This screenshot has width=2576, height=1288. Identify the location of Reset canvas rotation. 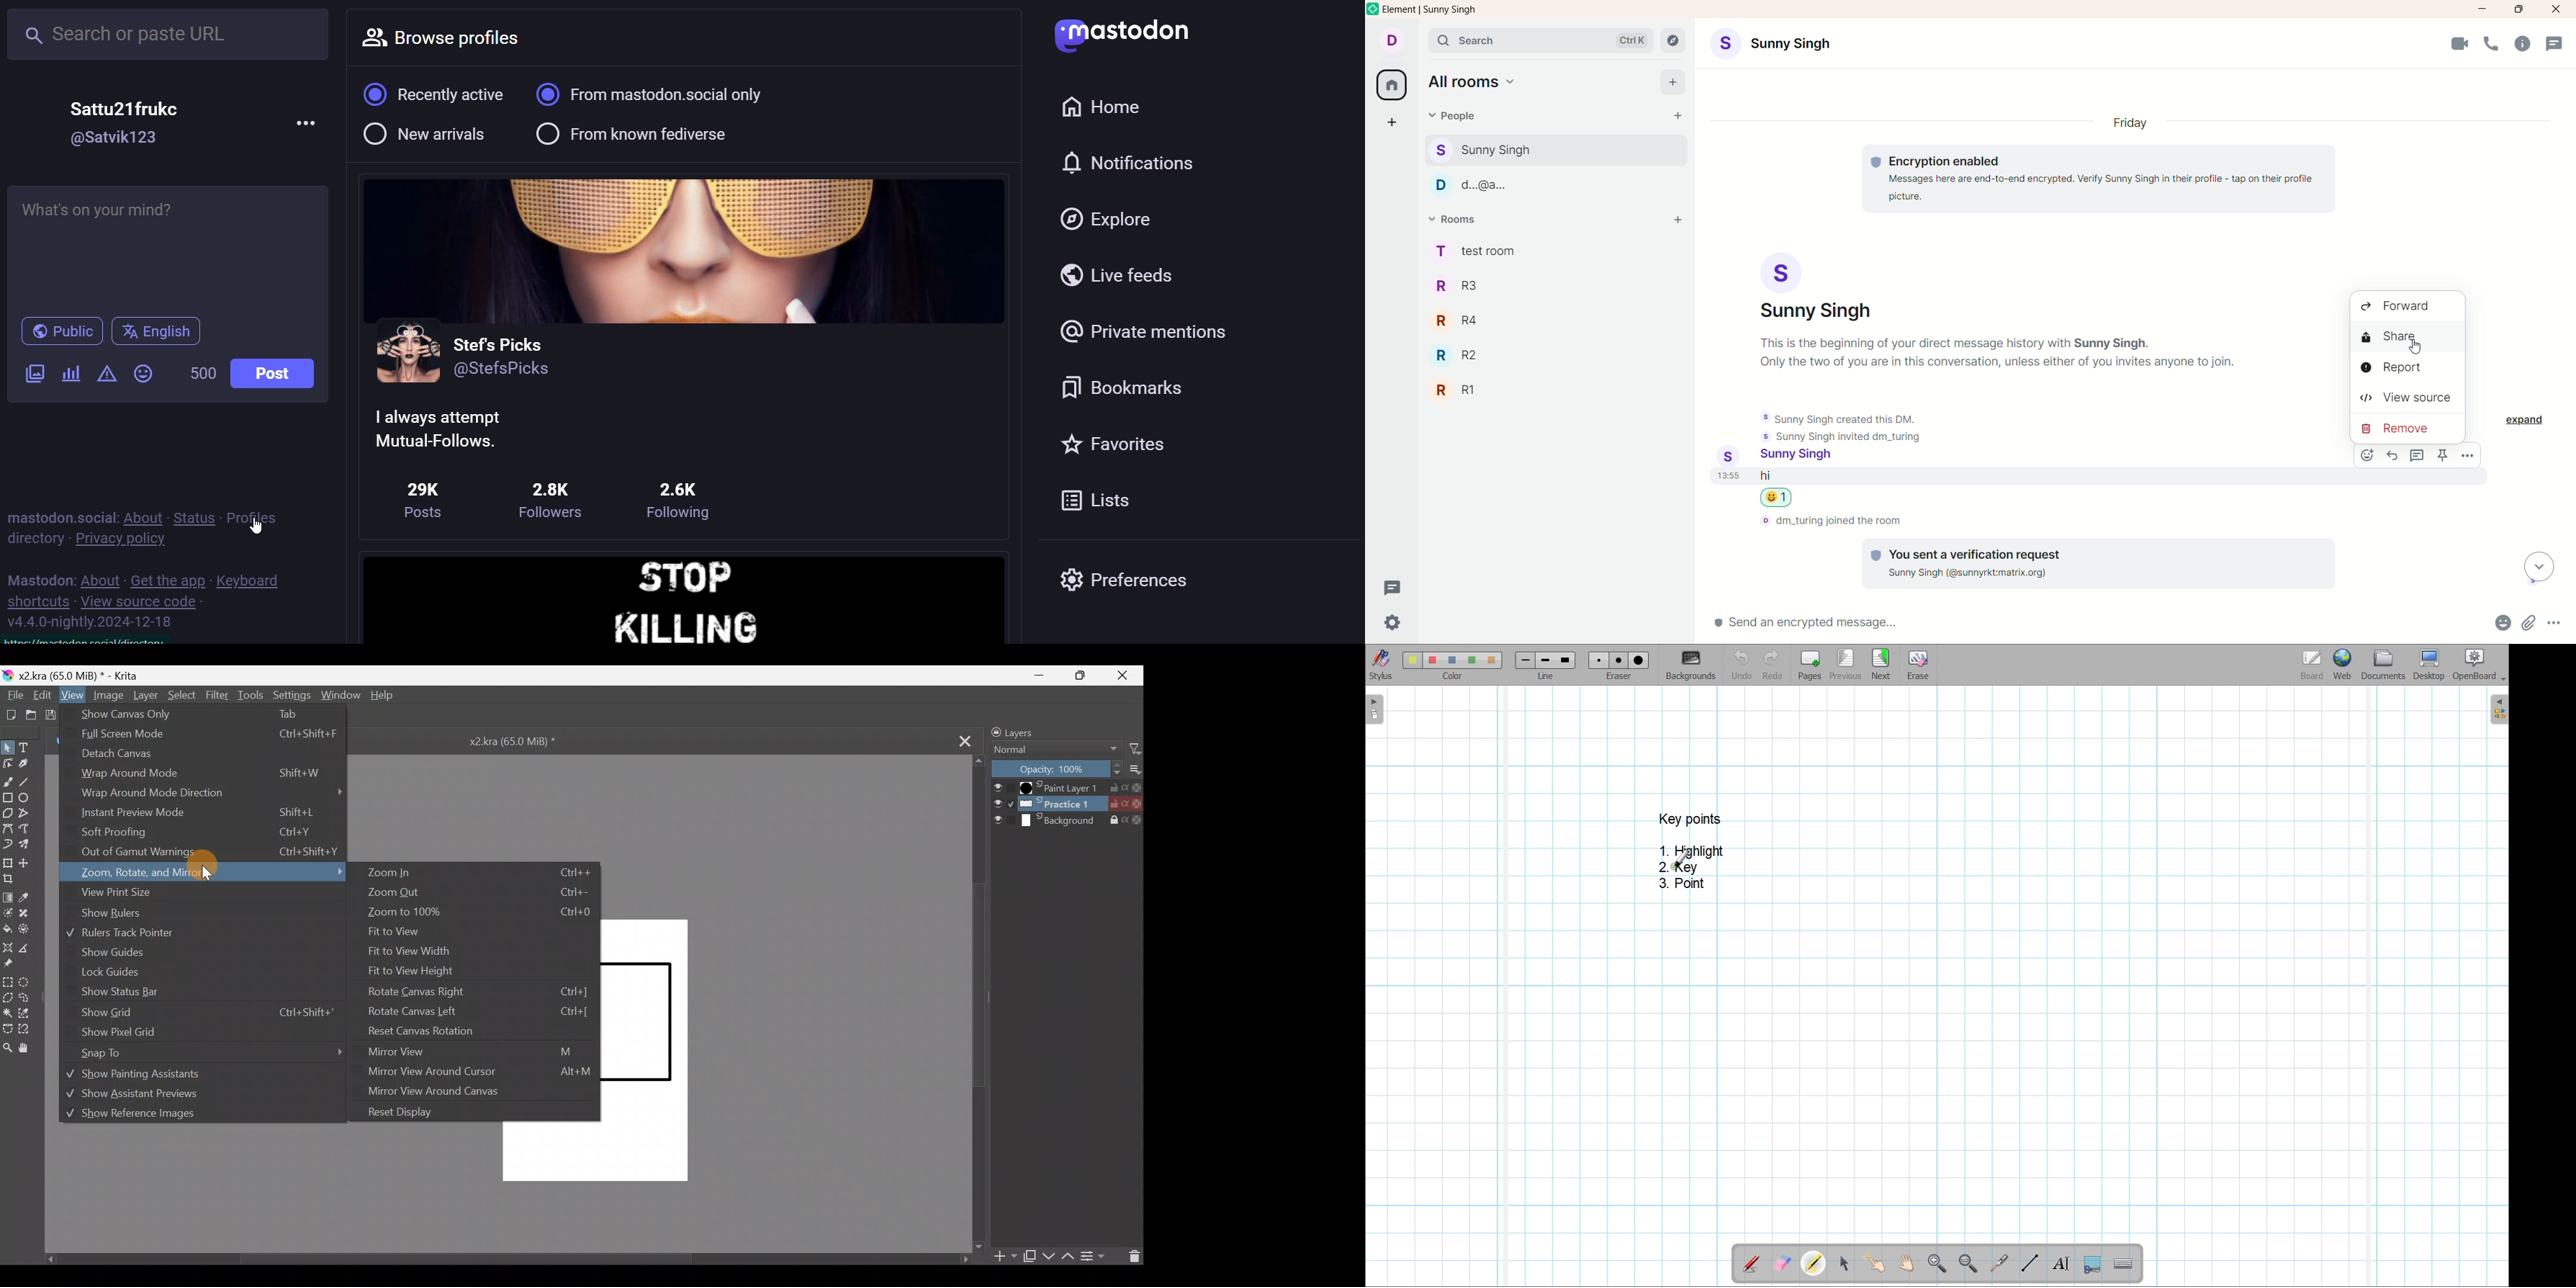
(474, 1031).